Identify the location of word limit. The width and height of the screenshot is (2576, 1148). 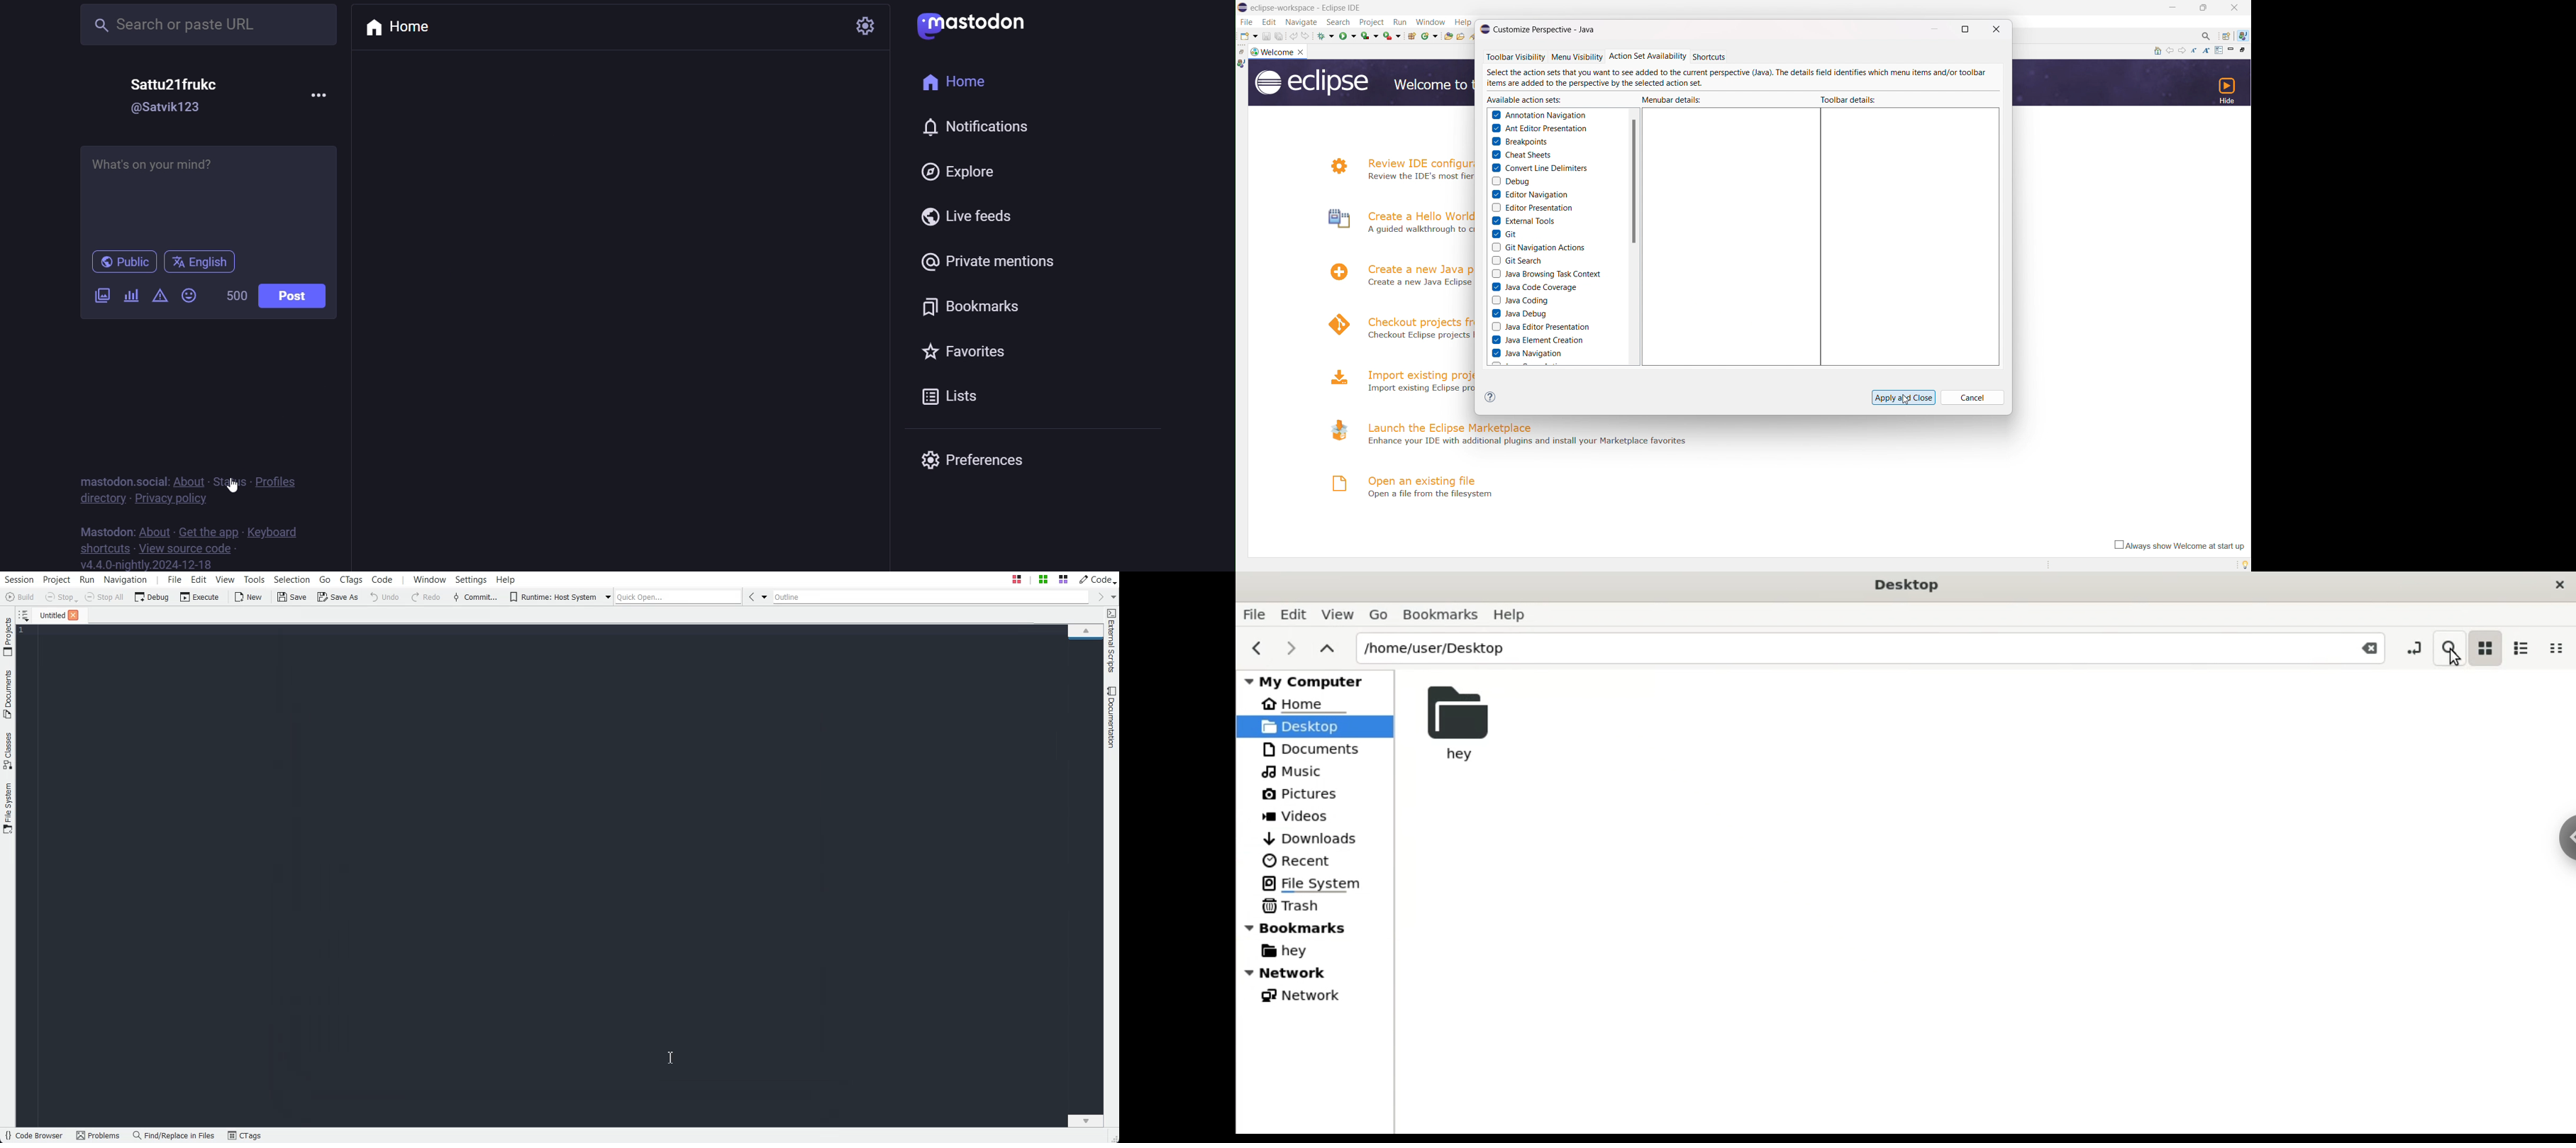
(235, 296).